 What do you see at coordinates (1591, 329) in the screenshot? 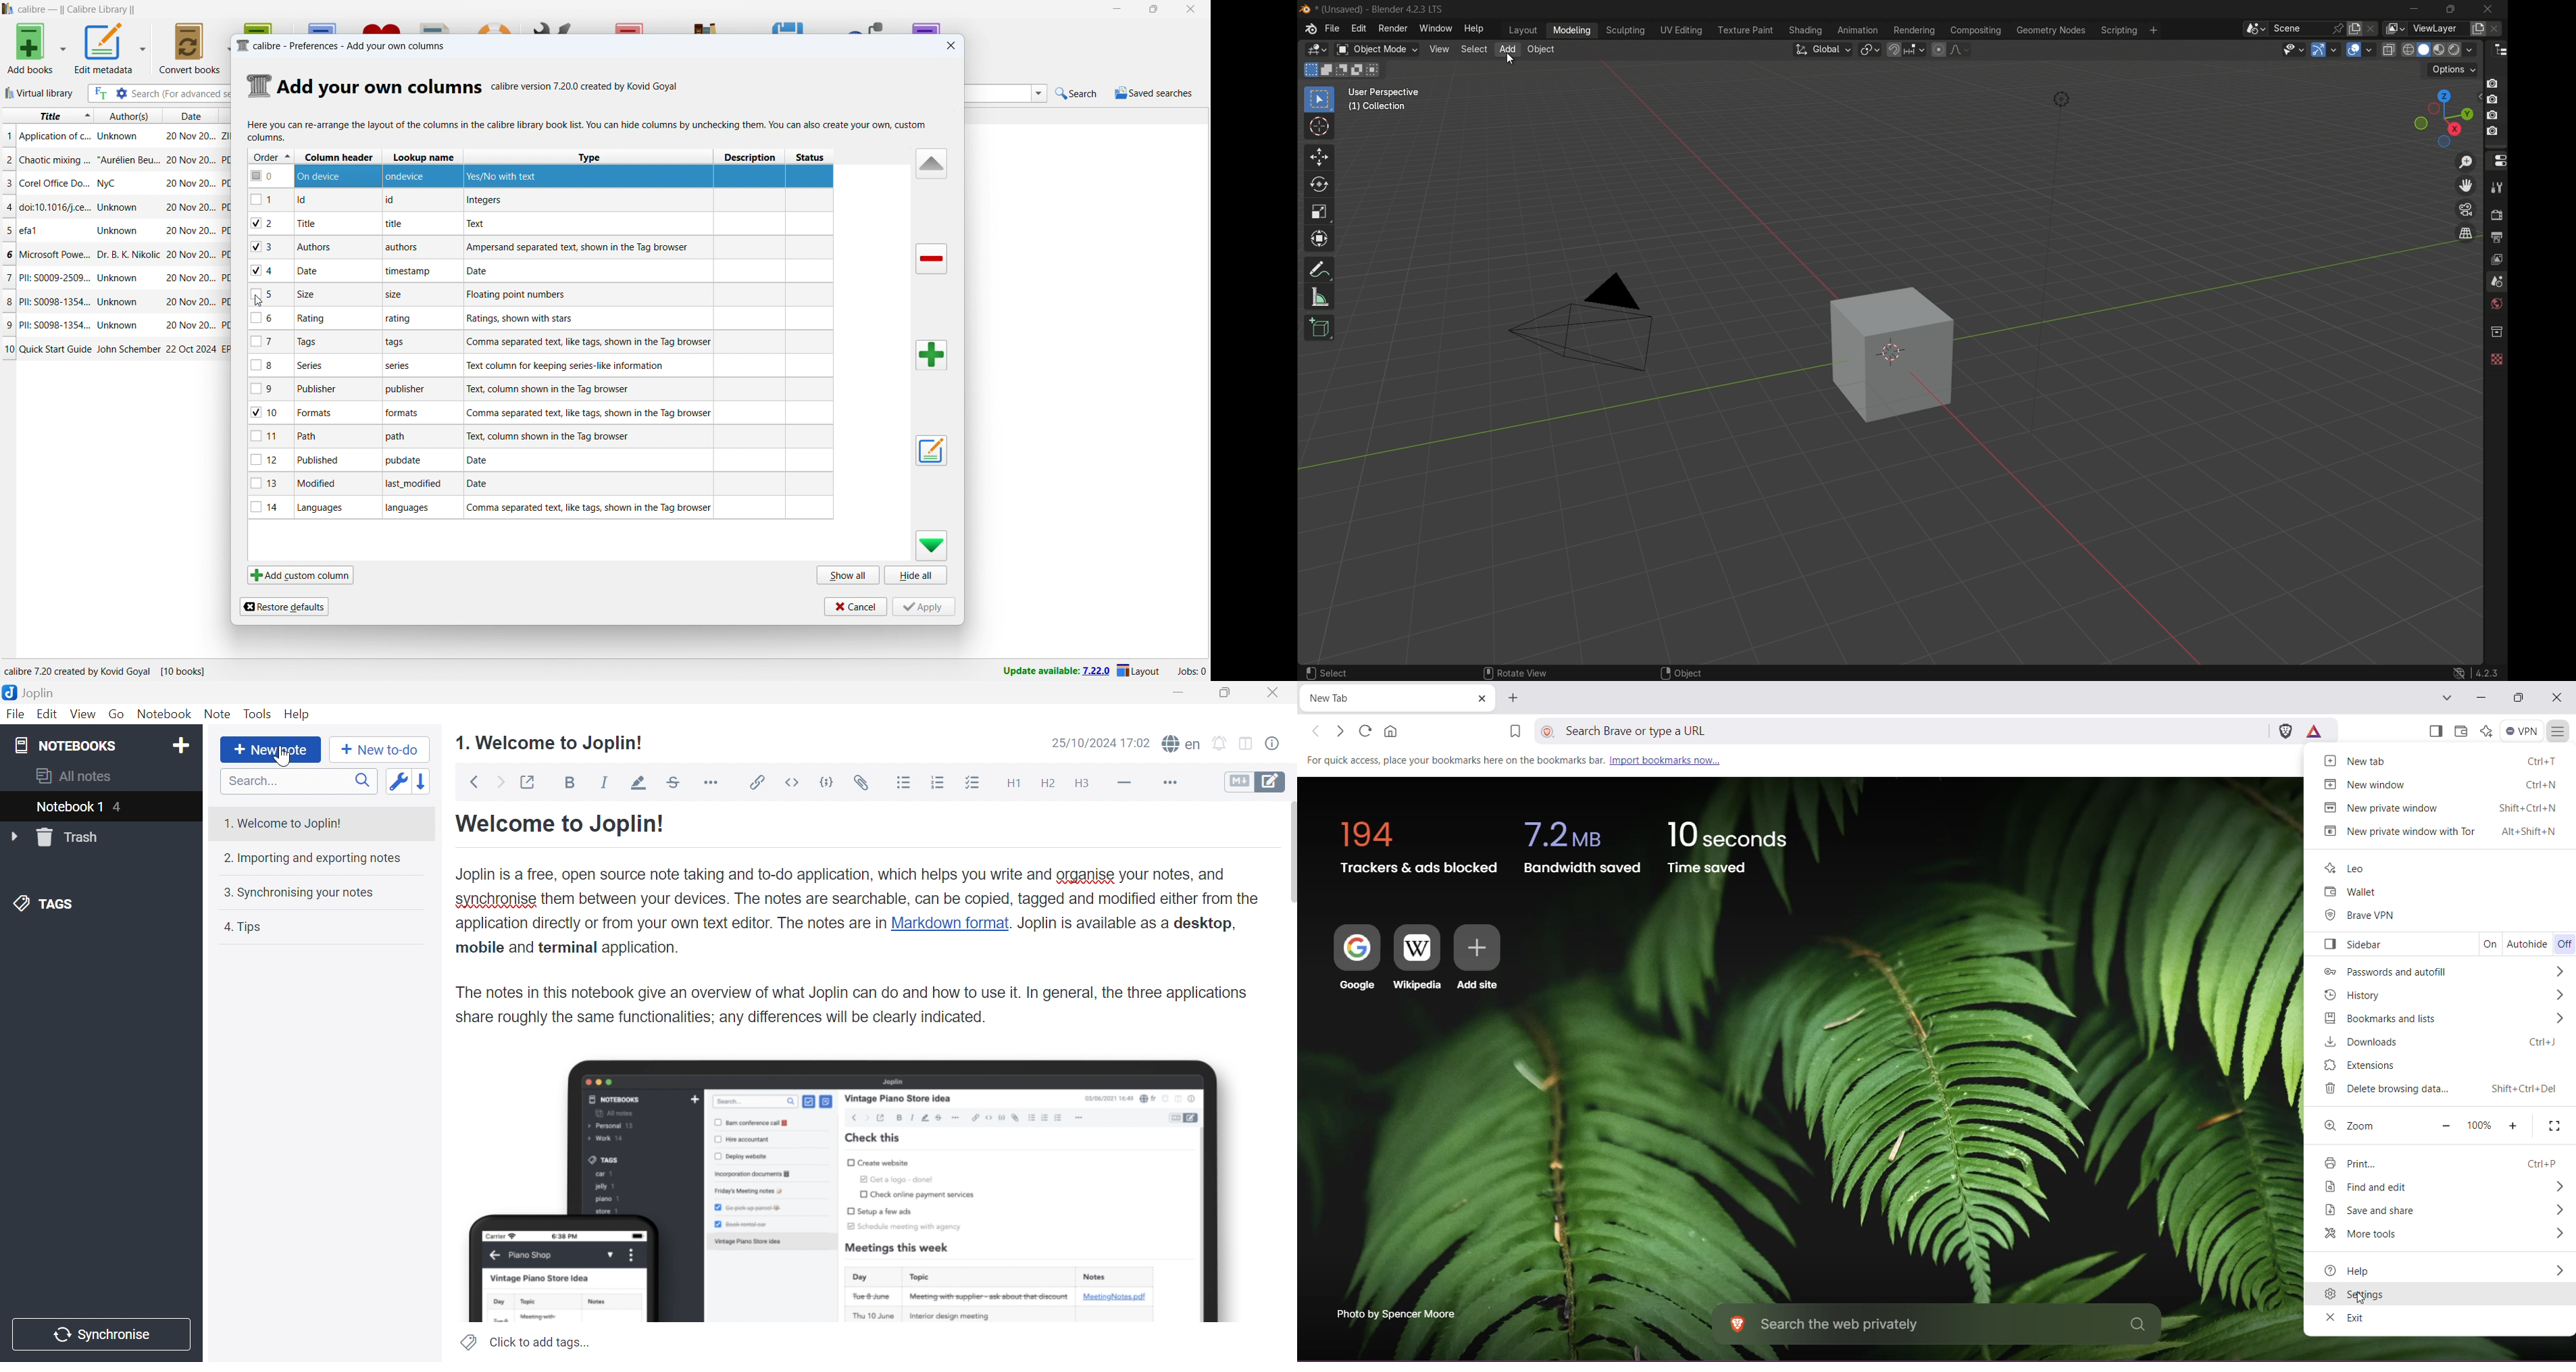
I see `camera` at bounding box center [1591, 329].